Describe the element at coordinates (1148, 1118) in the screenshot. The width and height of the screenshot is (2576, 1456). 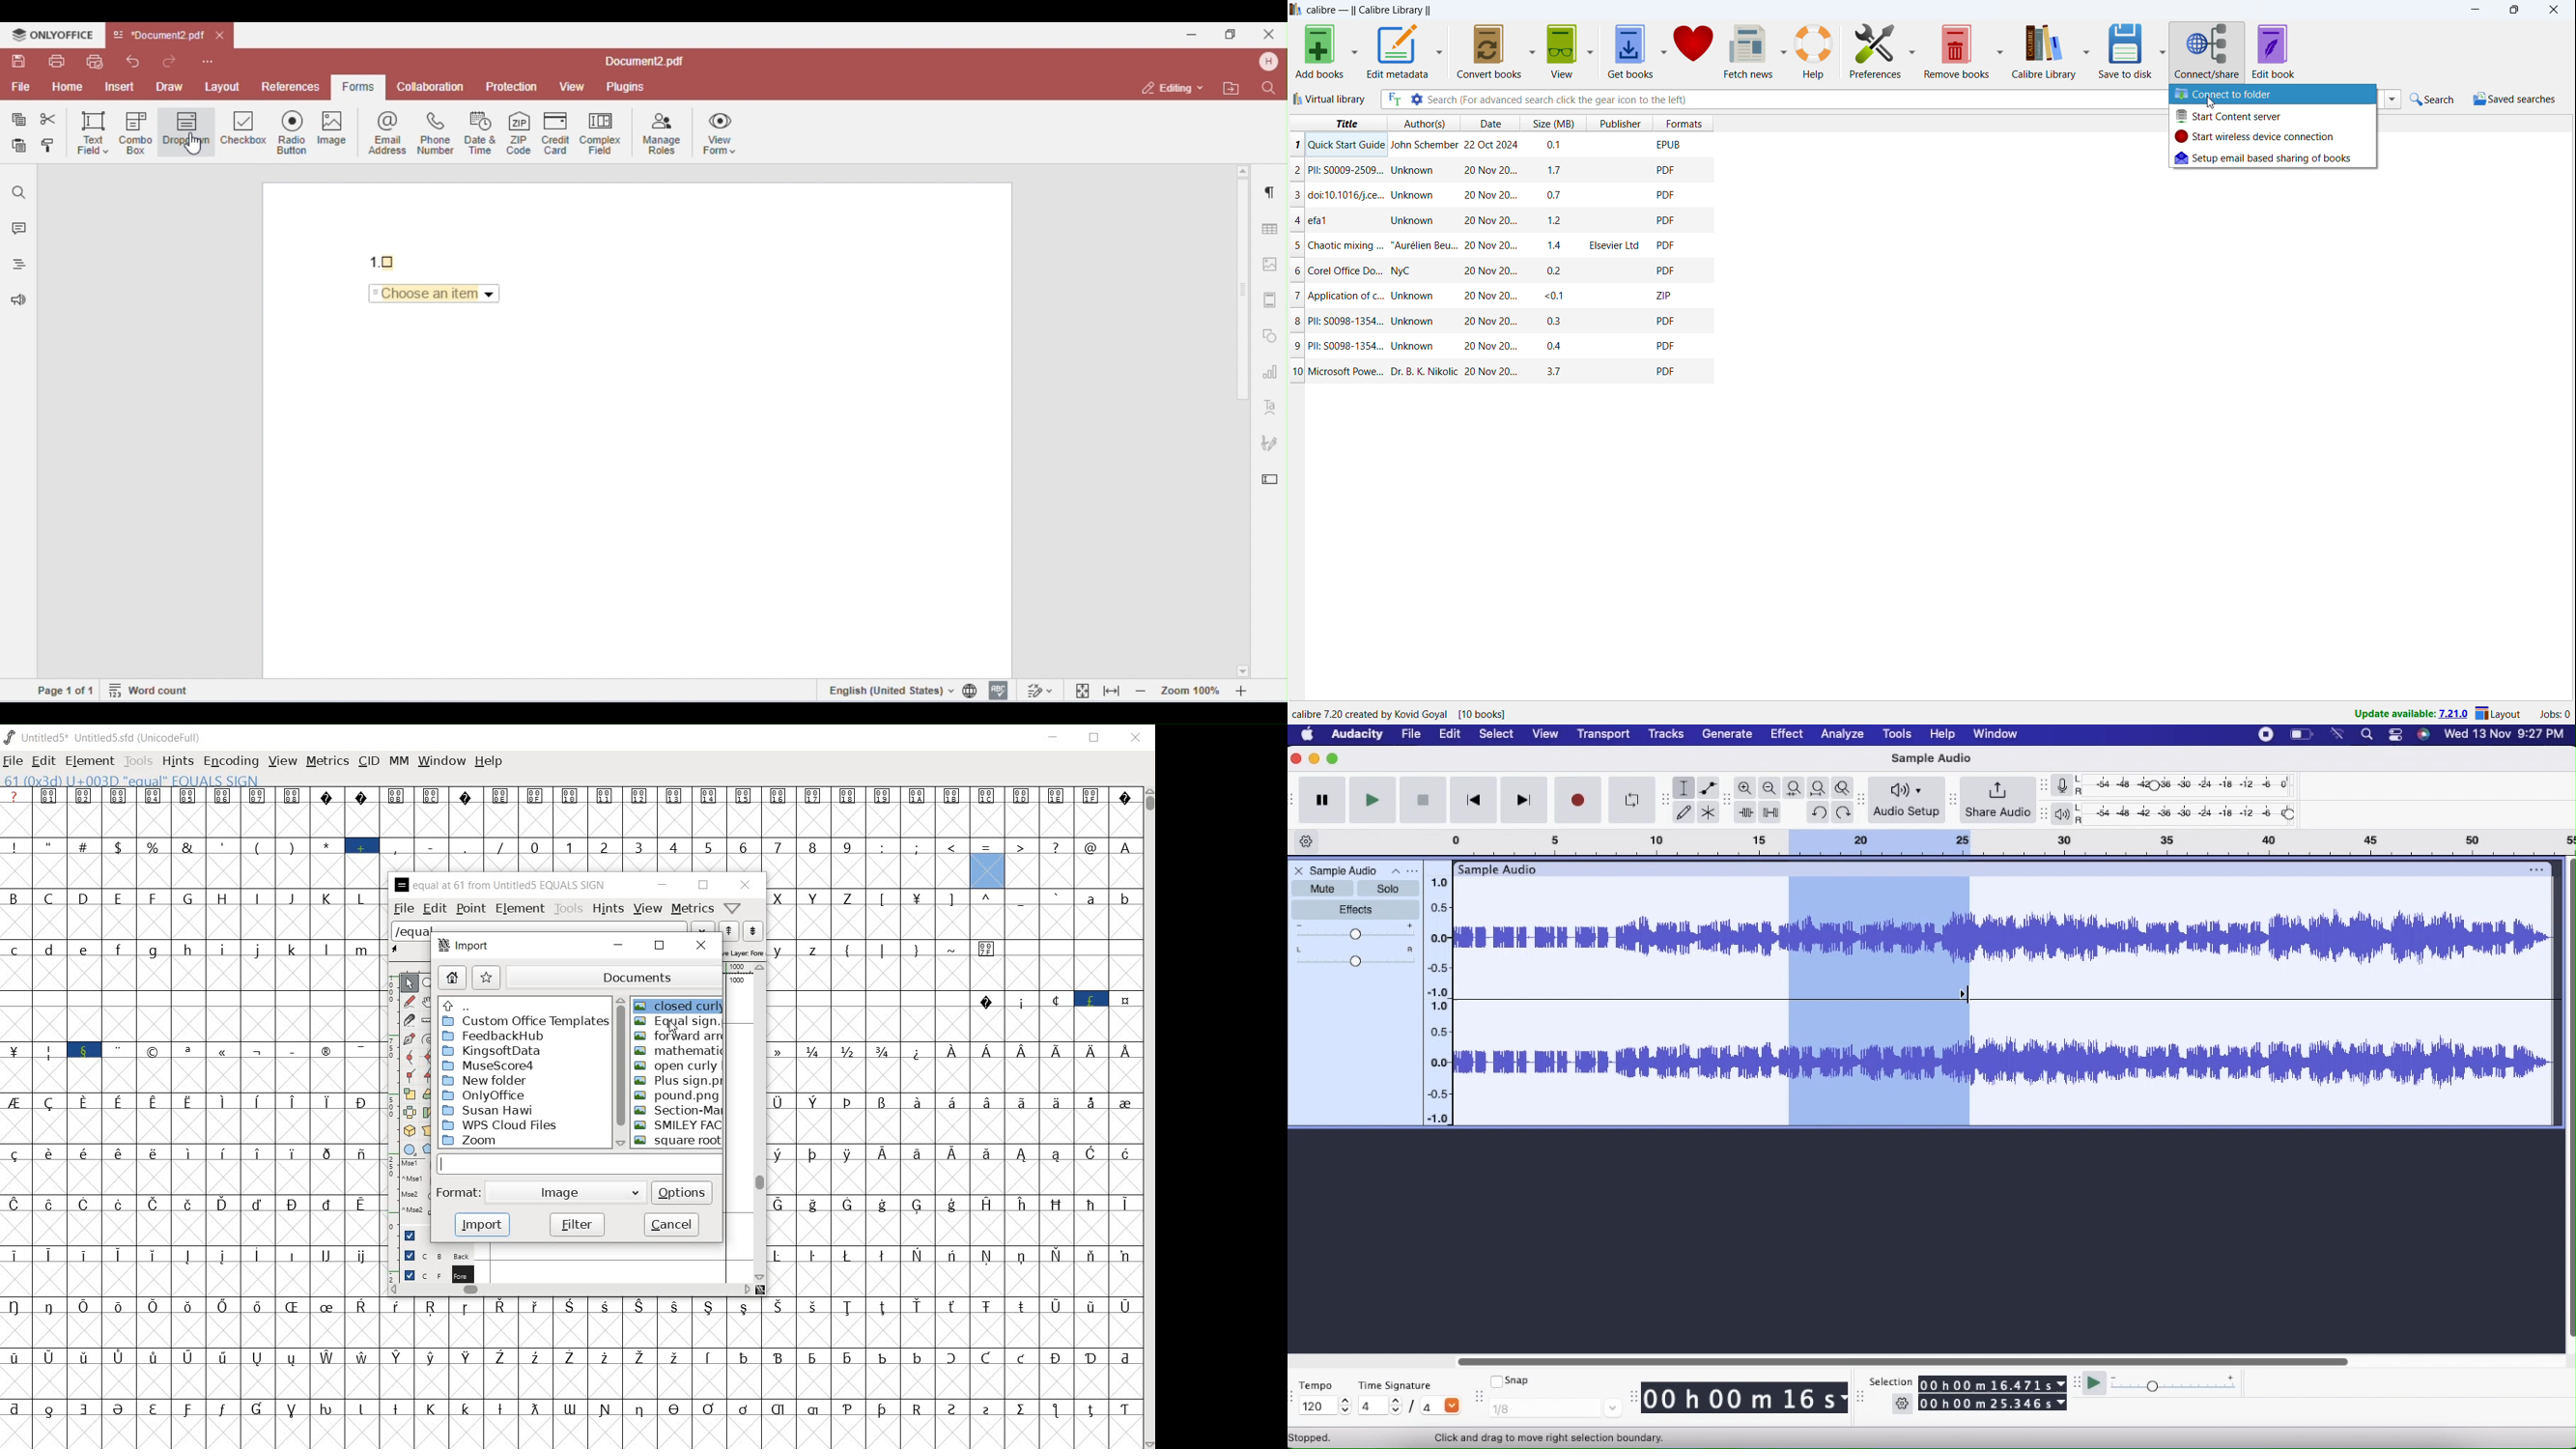
I see `scrollbar` at that location.